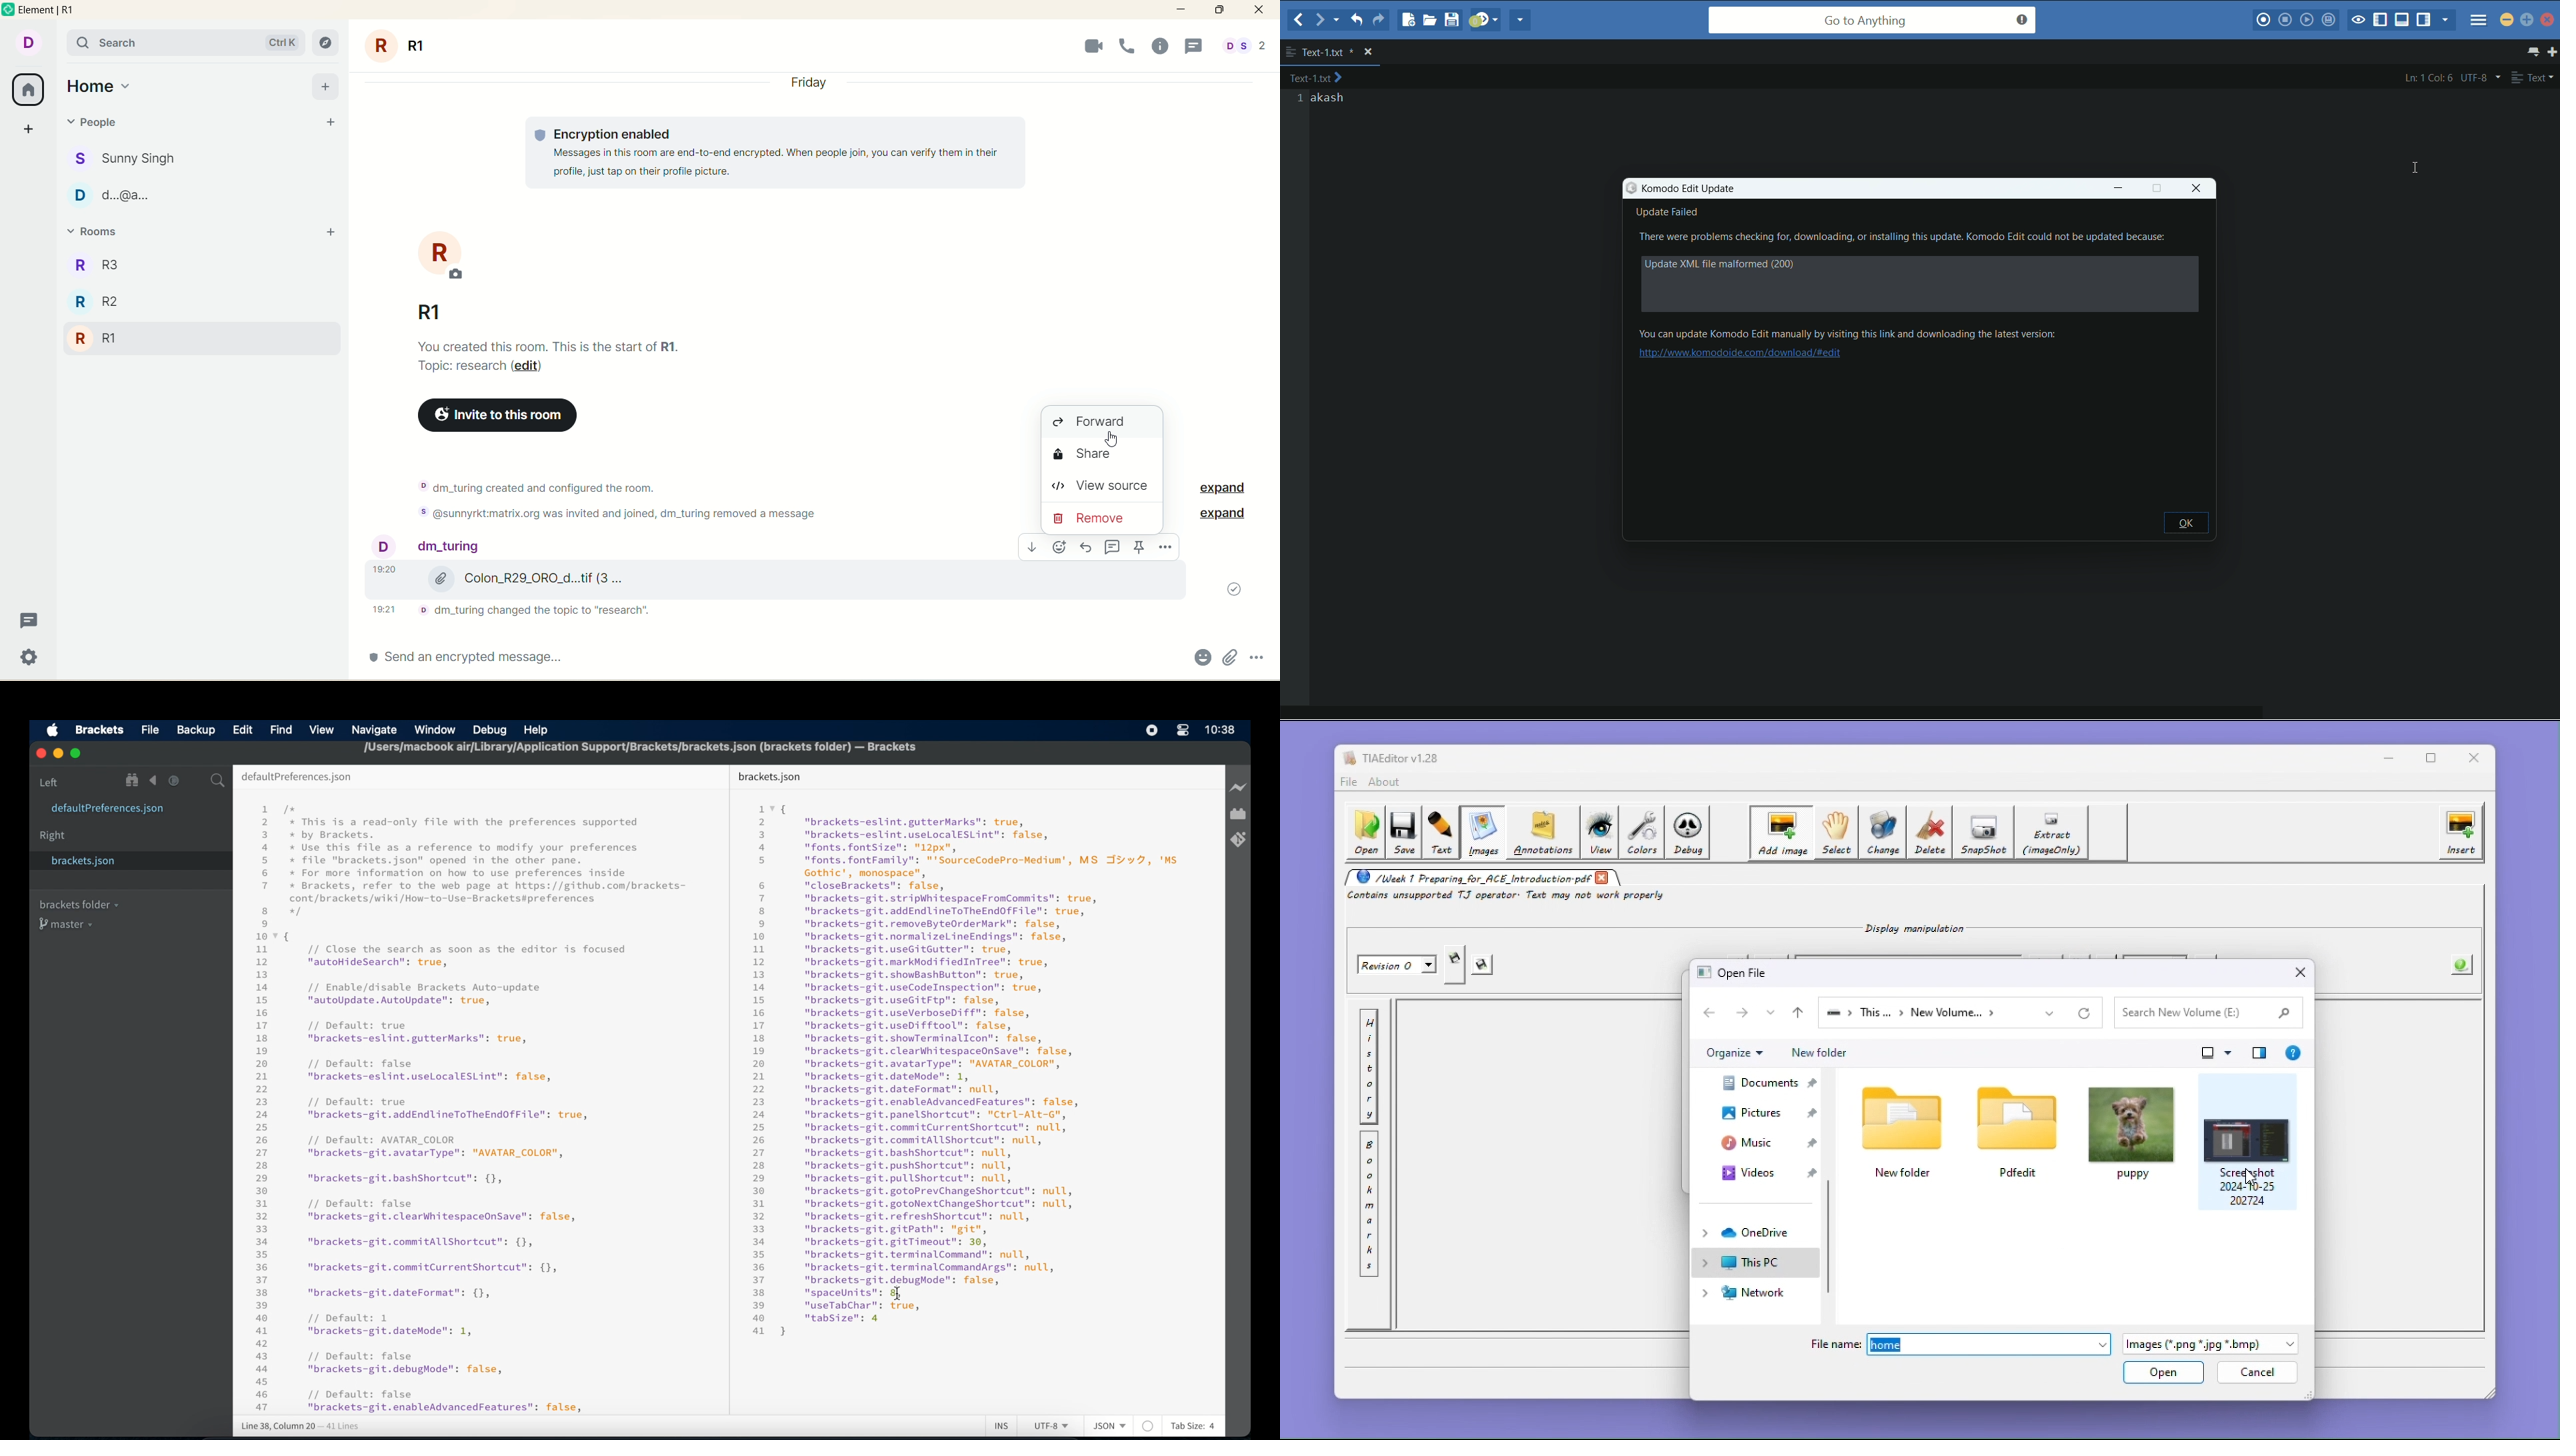 This screenshot has height=1456, width=2576. I want to click on threads, so click(27, 624).